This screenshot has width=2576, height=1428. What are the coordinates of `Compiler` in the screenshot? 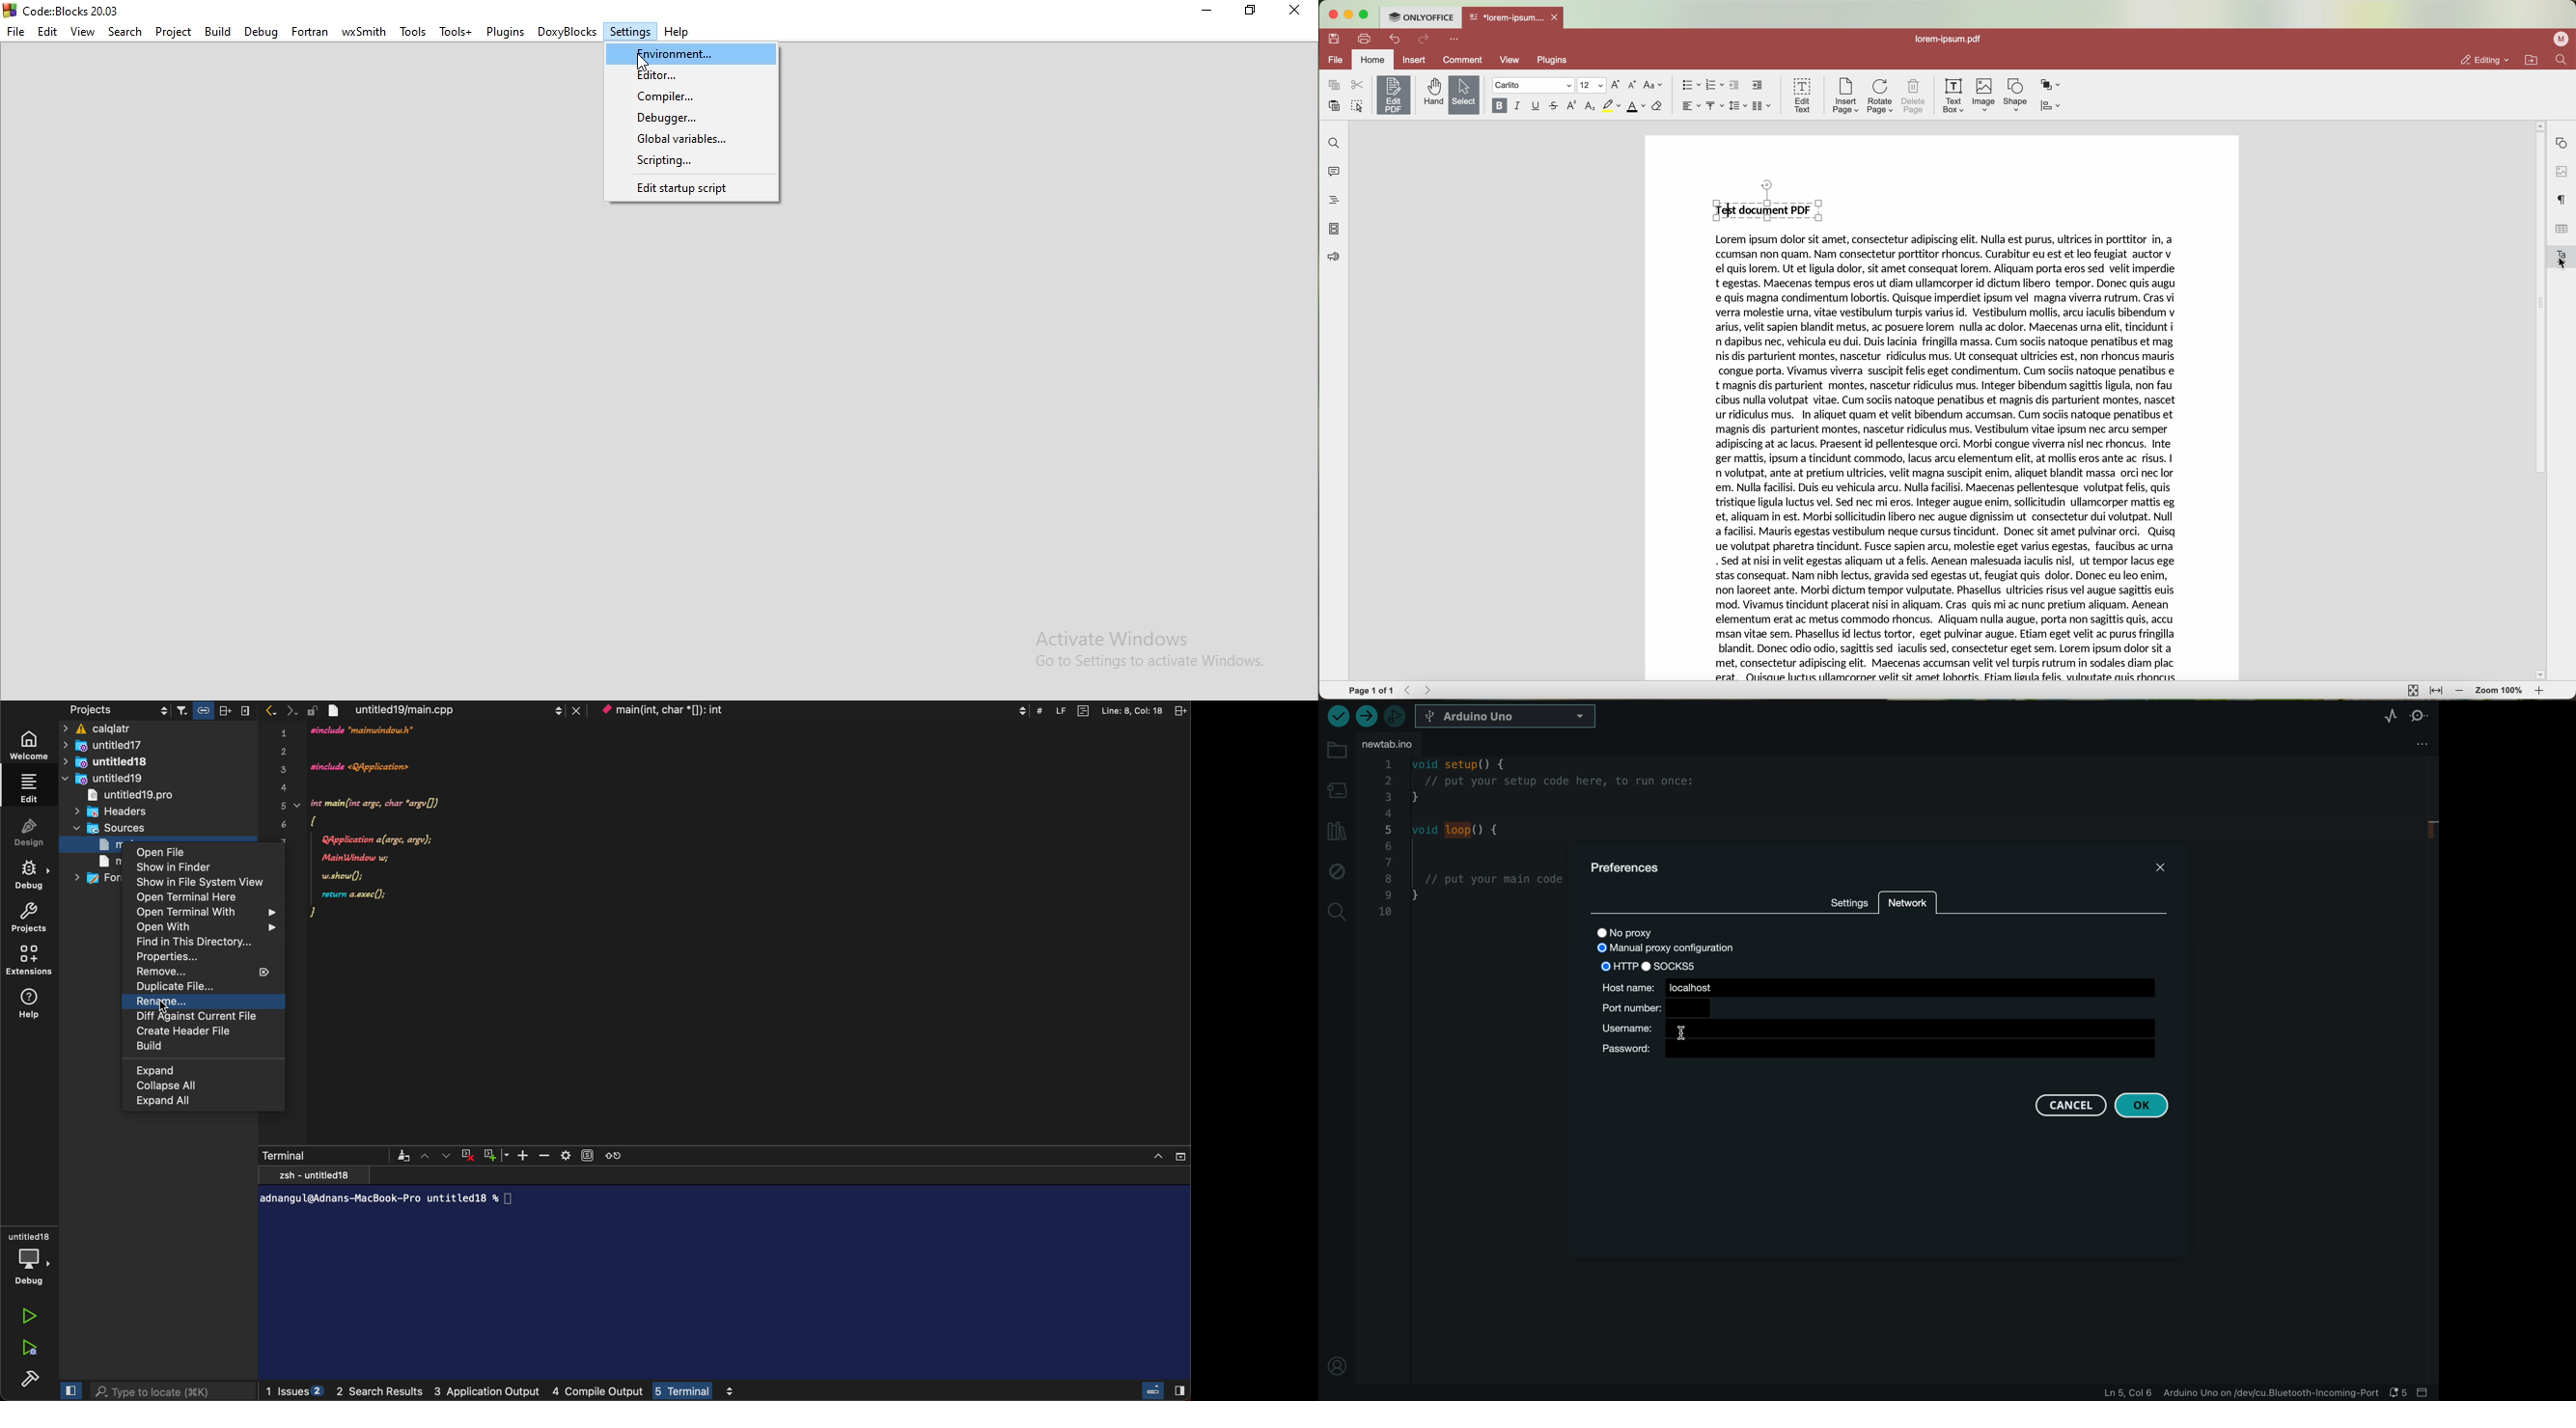 It's located at (689, 96).